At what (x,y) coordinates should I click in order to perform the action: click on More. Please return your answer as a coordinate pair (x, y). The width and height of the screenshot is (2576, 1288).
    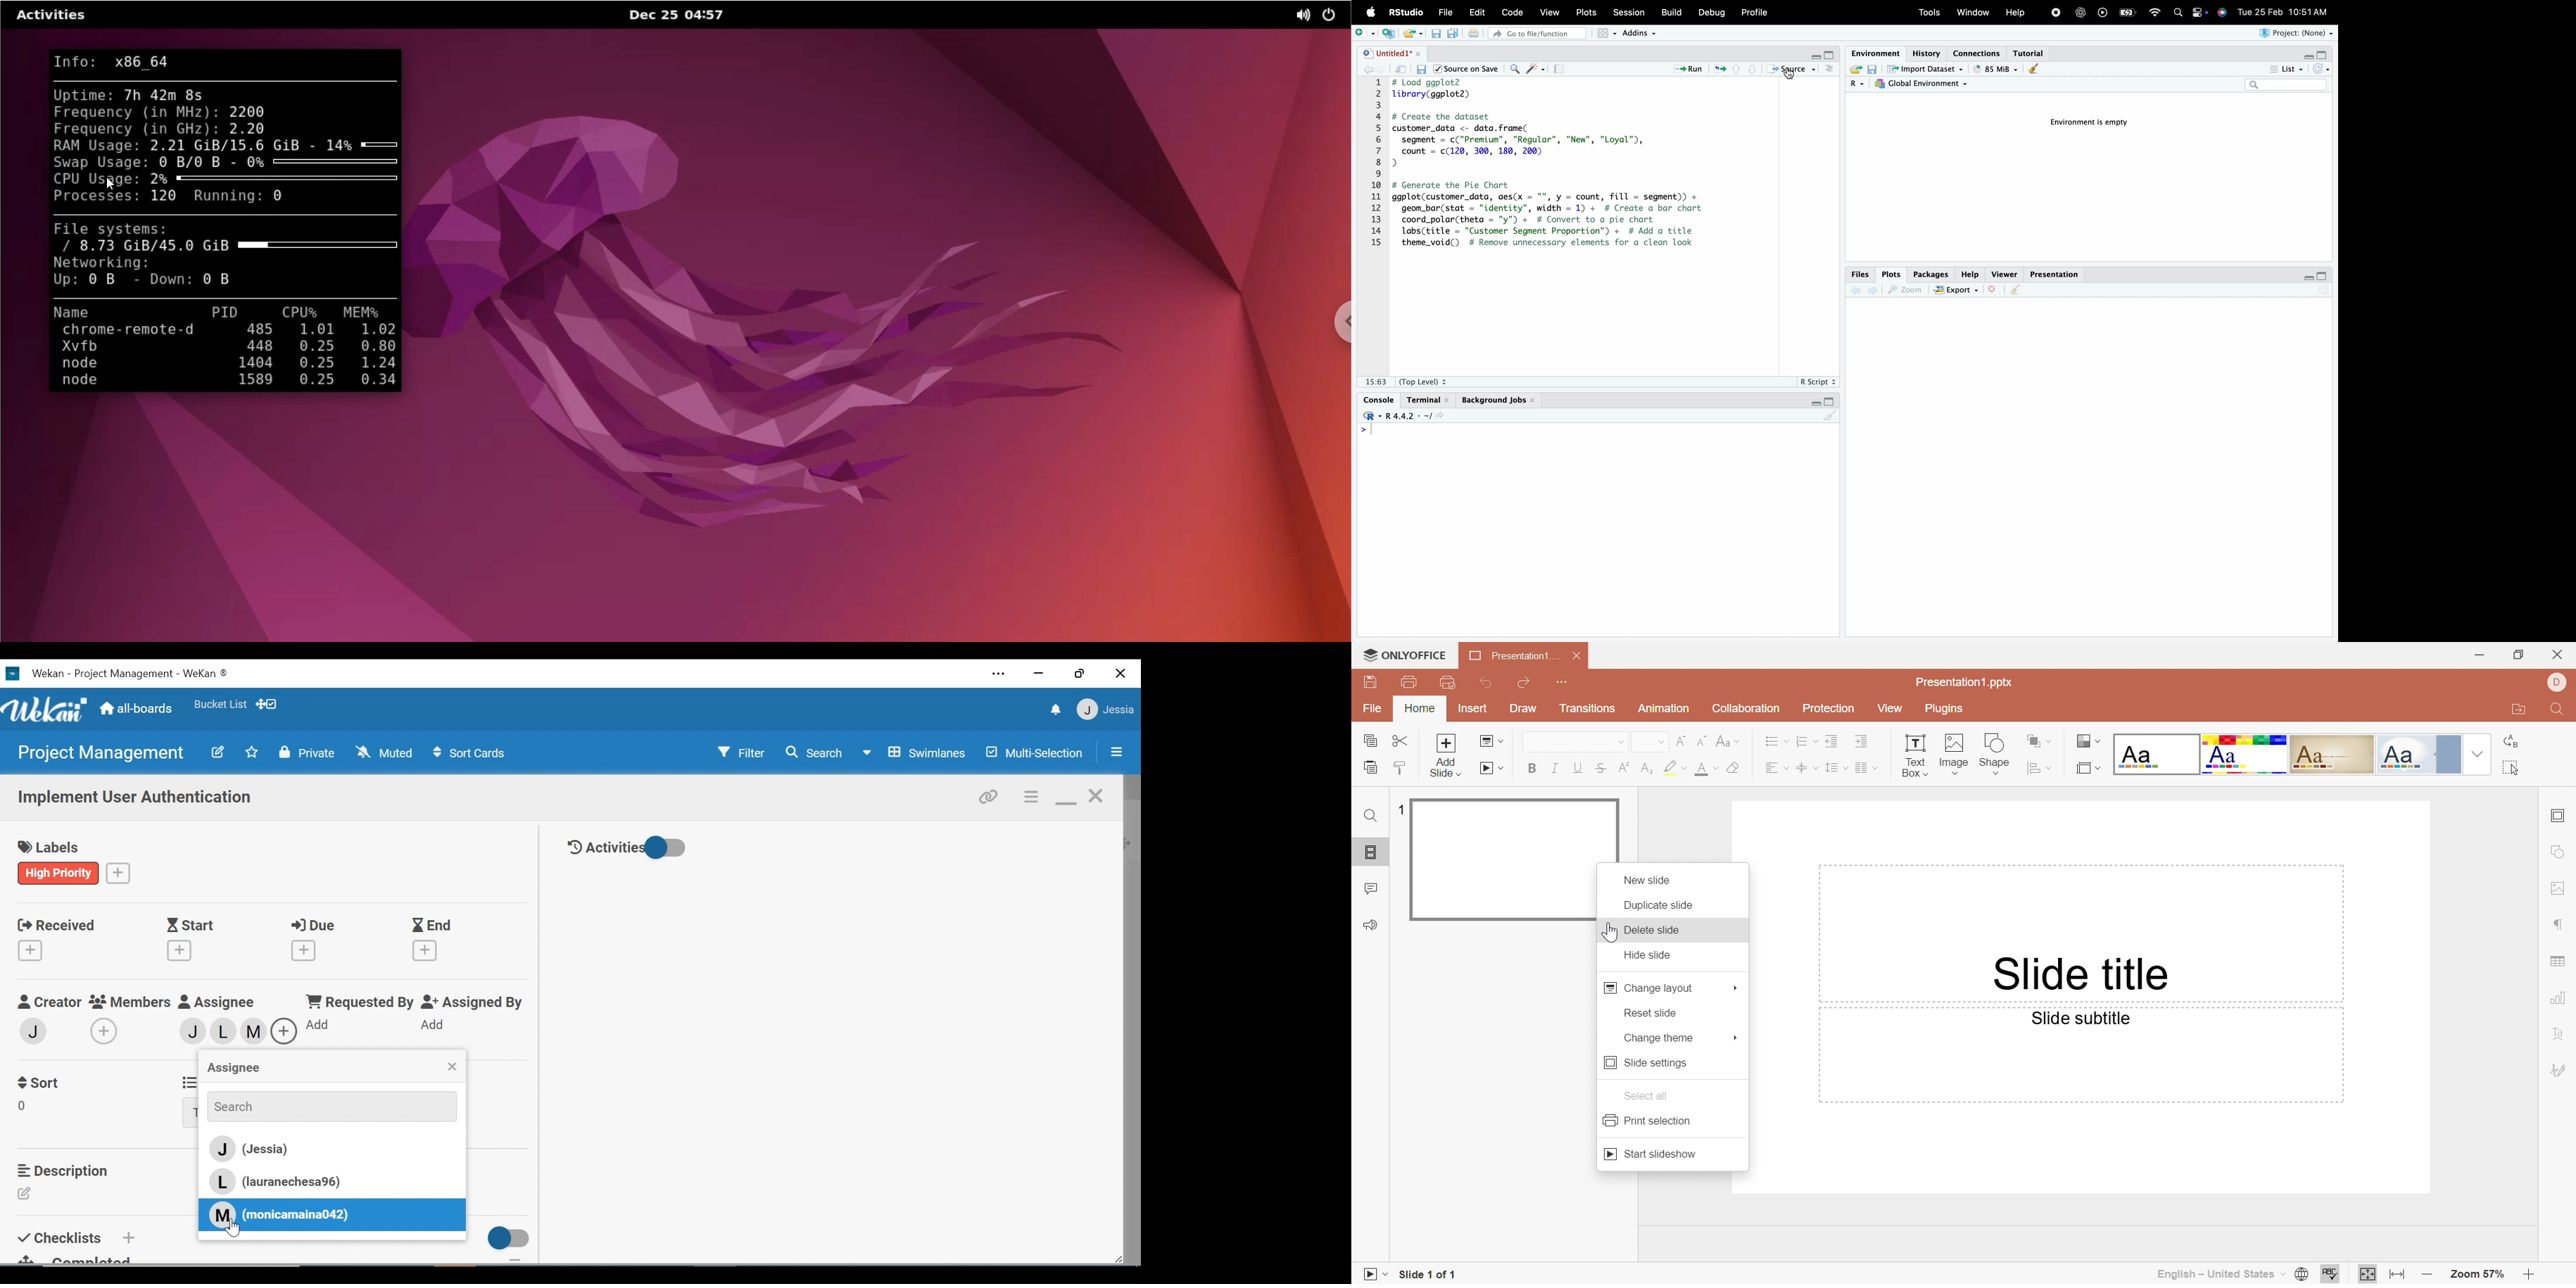
    Looking at the image, I should click on (1736, 1036).